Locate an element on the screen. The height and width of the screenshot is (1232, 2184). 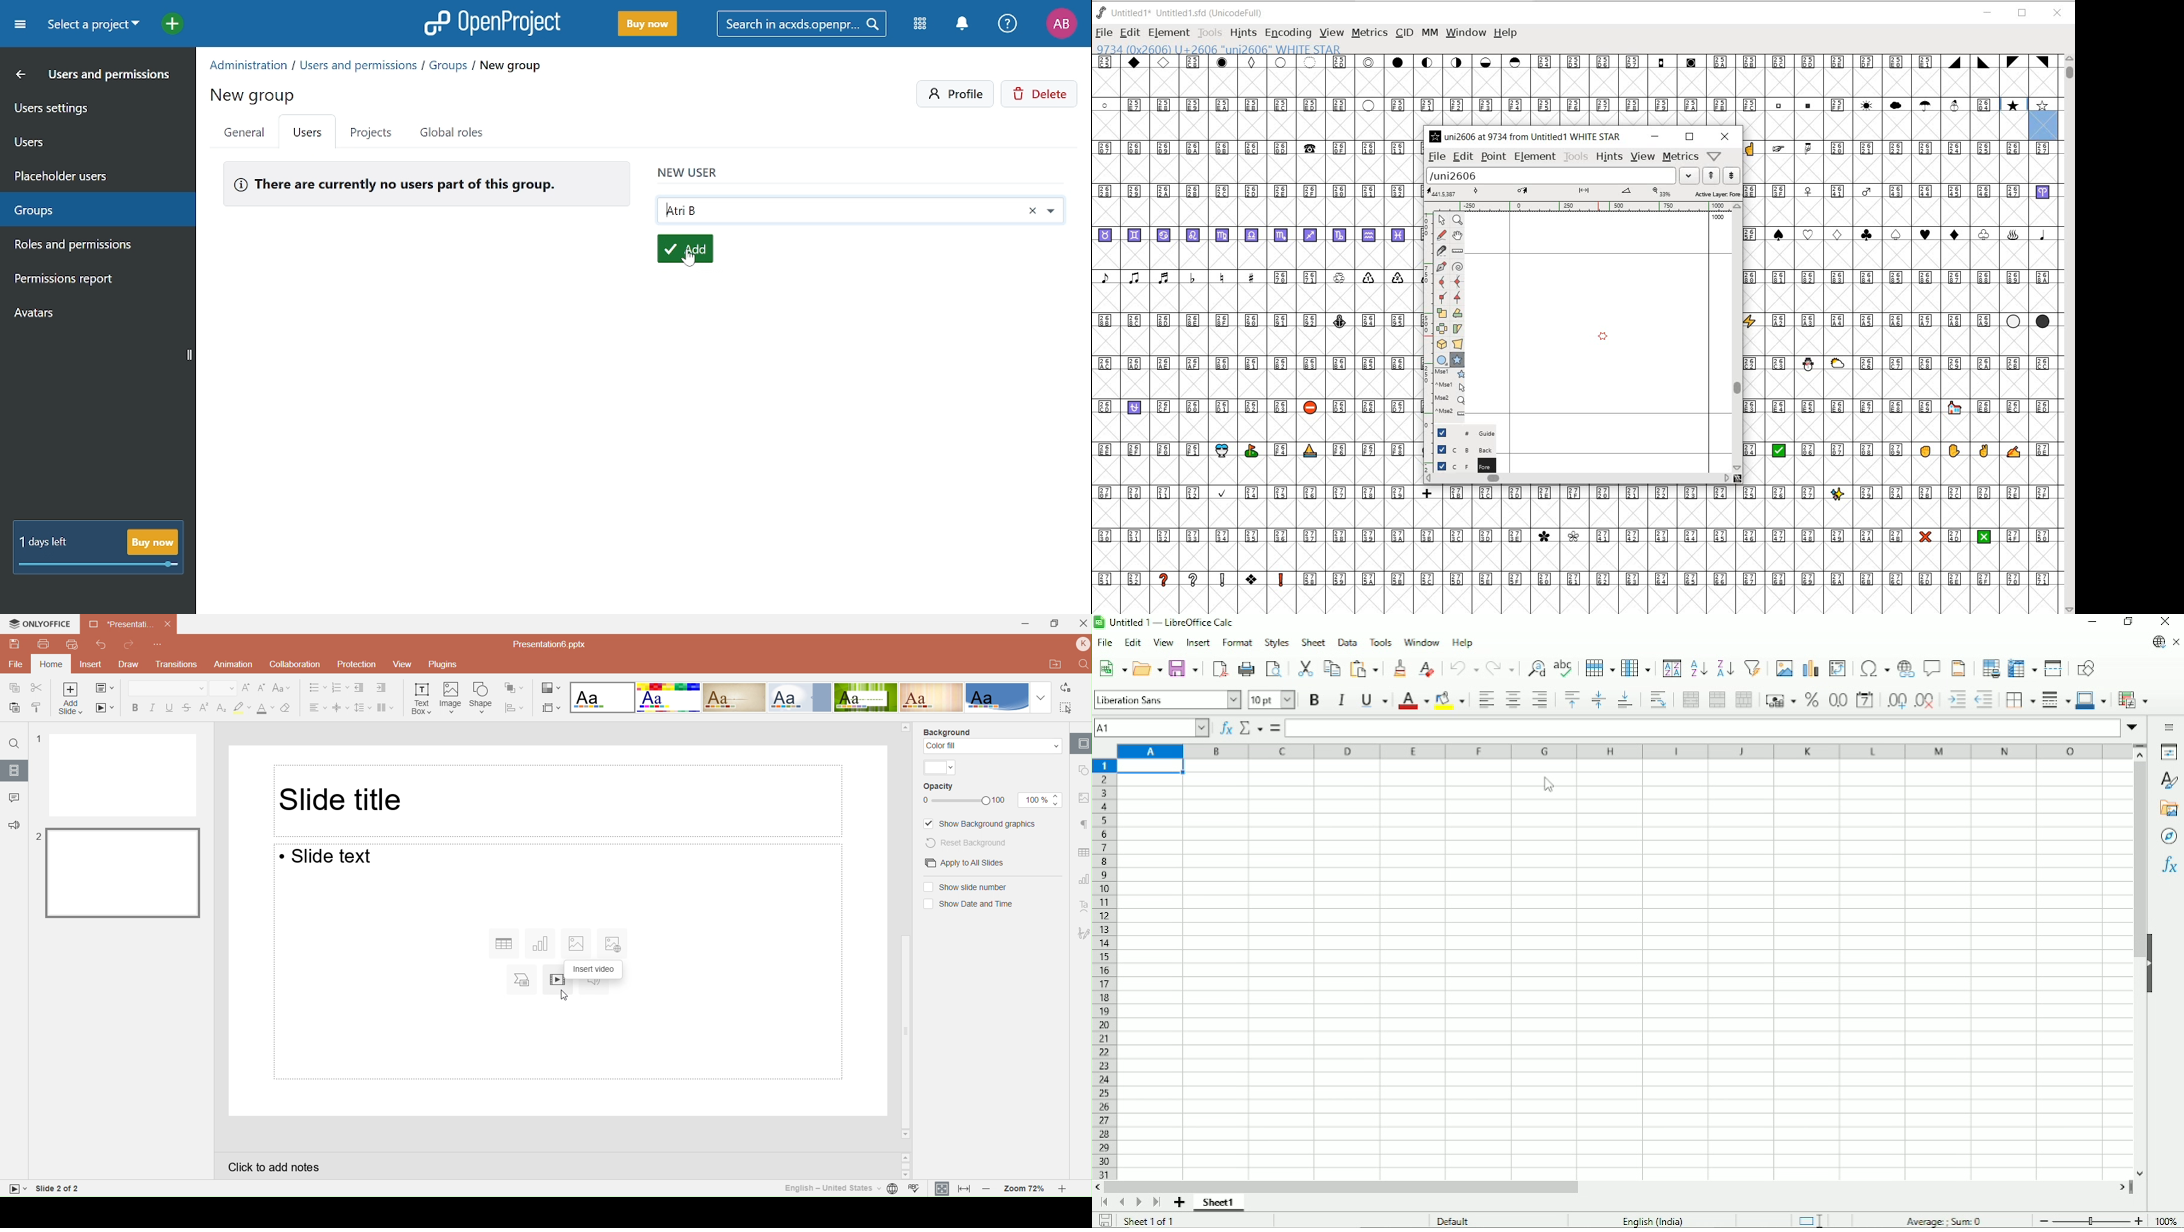
Column headings is located at coordinates (1624, 751).